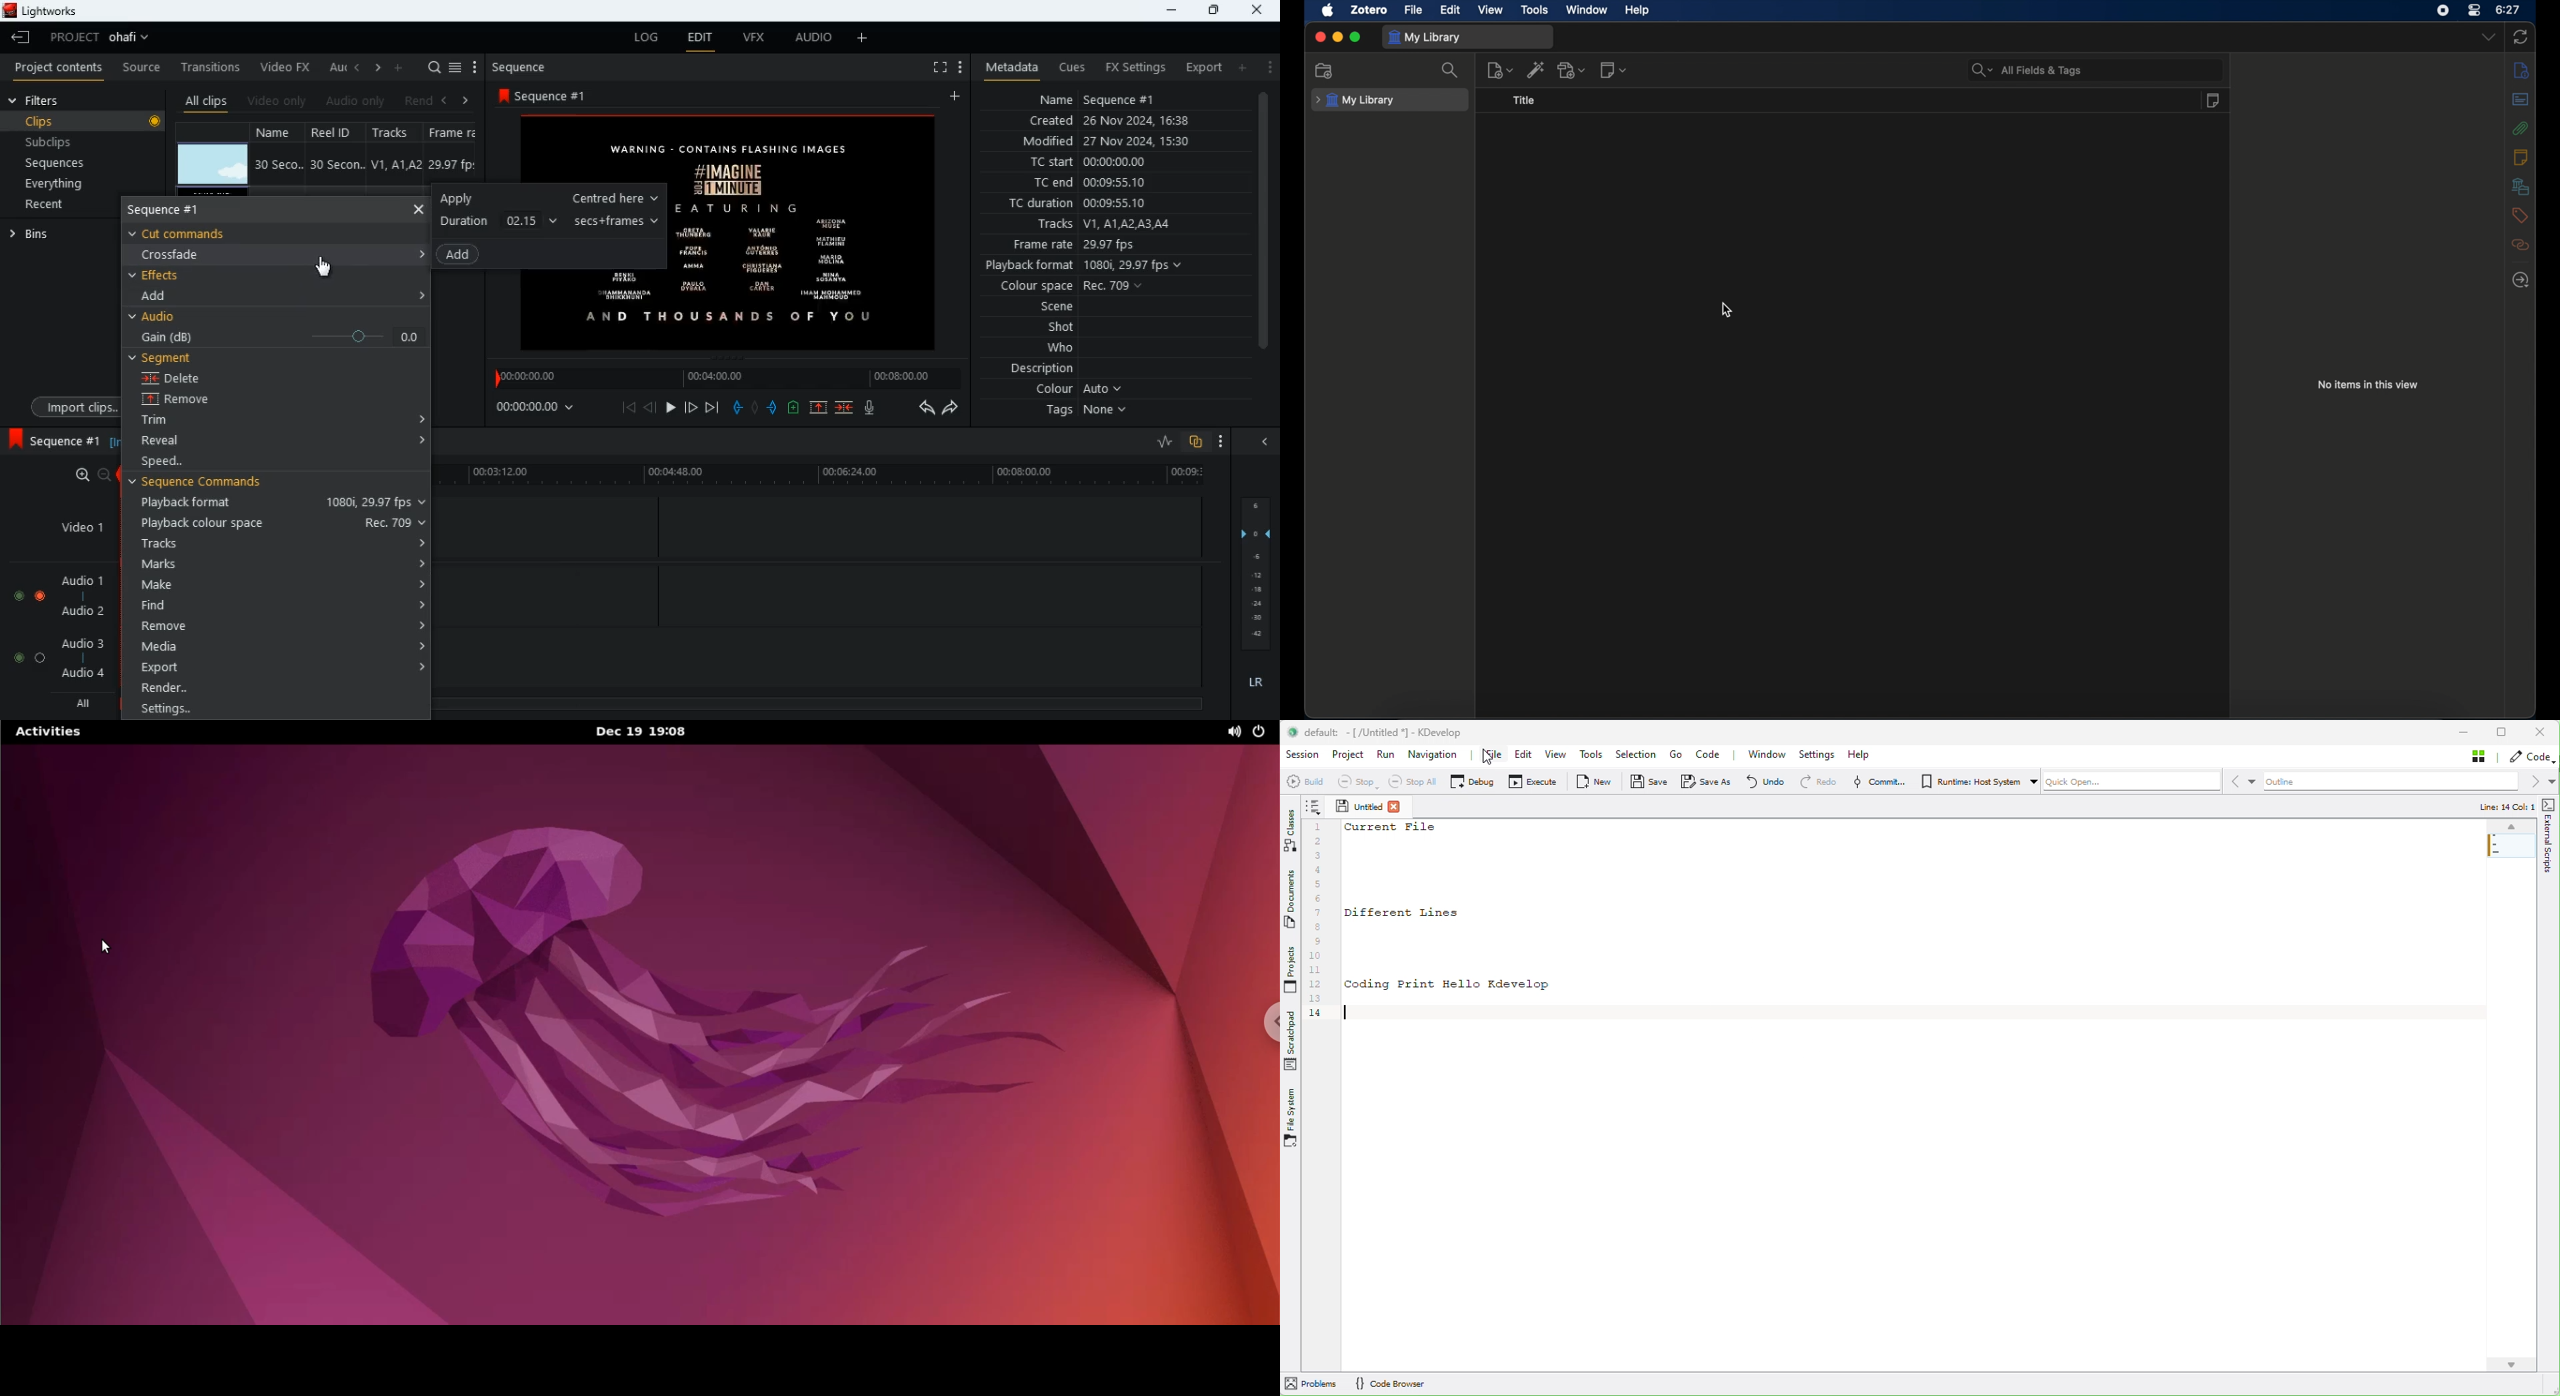 Image resolution: width=2576 pixels, height=1400 pixels. Describe the element at coordinates (2521, 71) in the screenshot. I see `info` at that location.